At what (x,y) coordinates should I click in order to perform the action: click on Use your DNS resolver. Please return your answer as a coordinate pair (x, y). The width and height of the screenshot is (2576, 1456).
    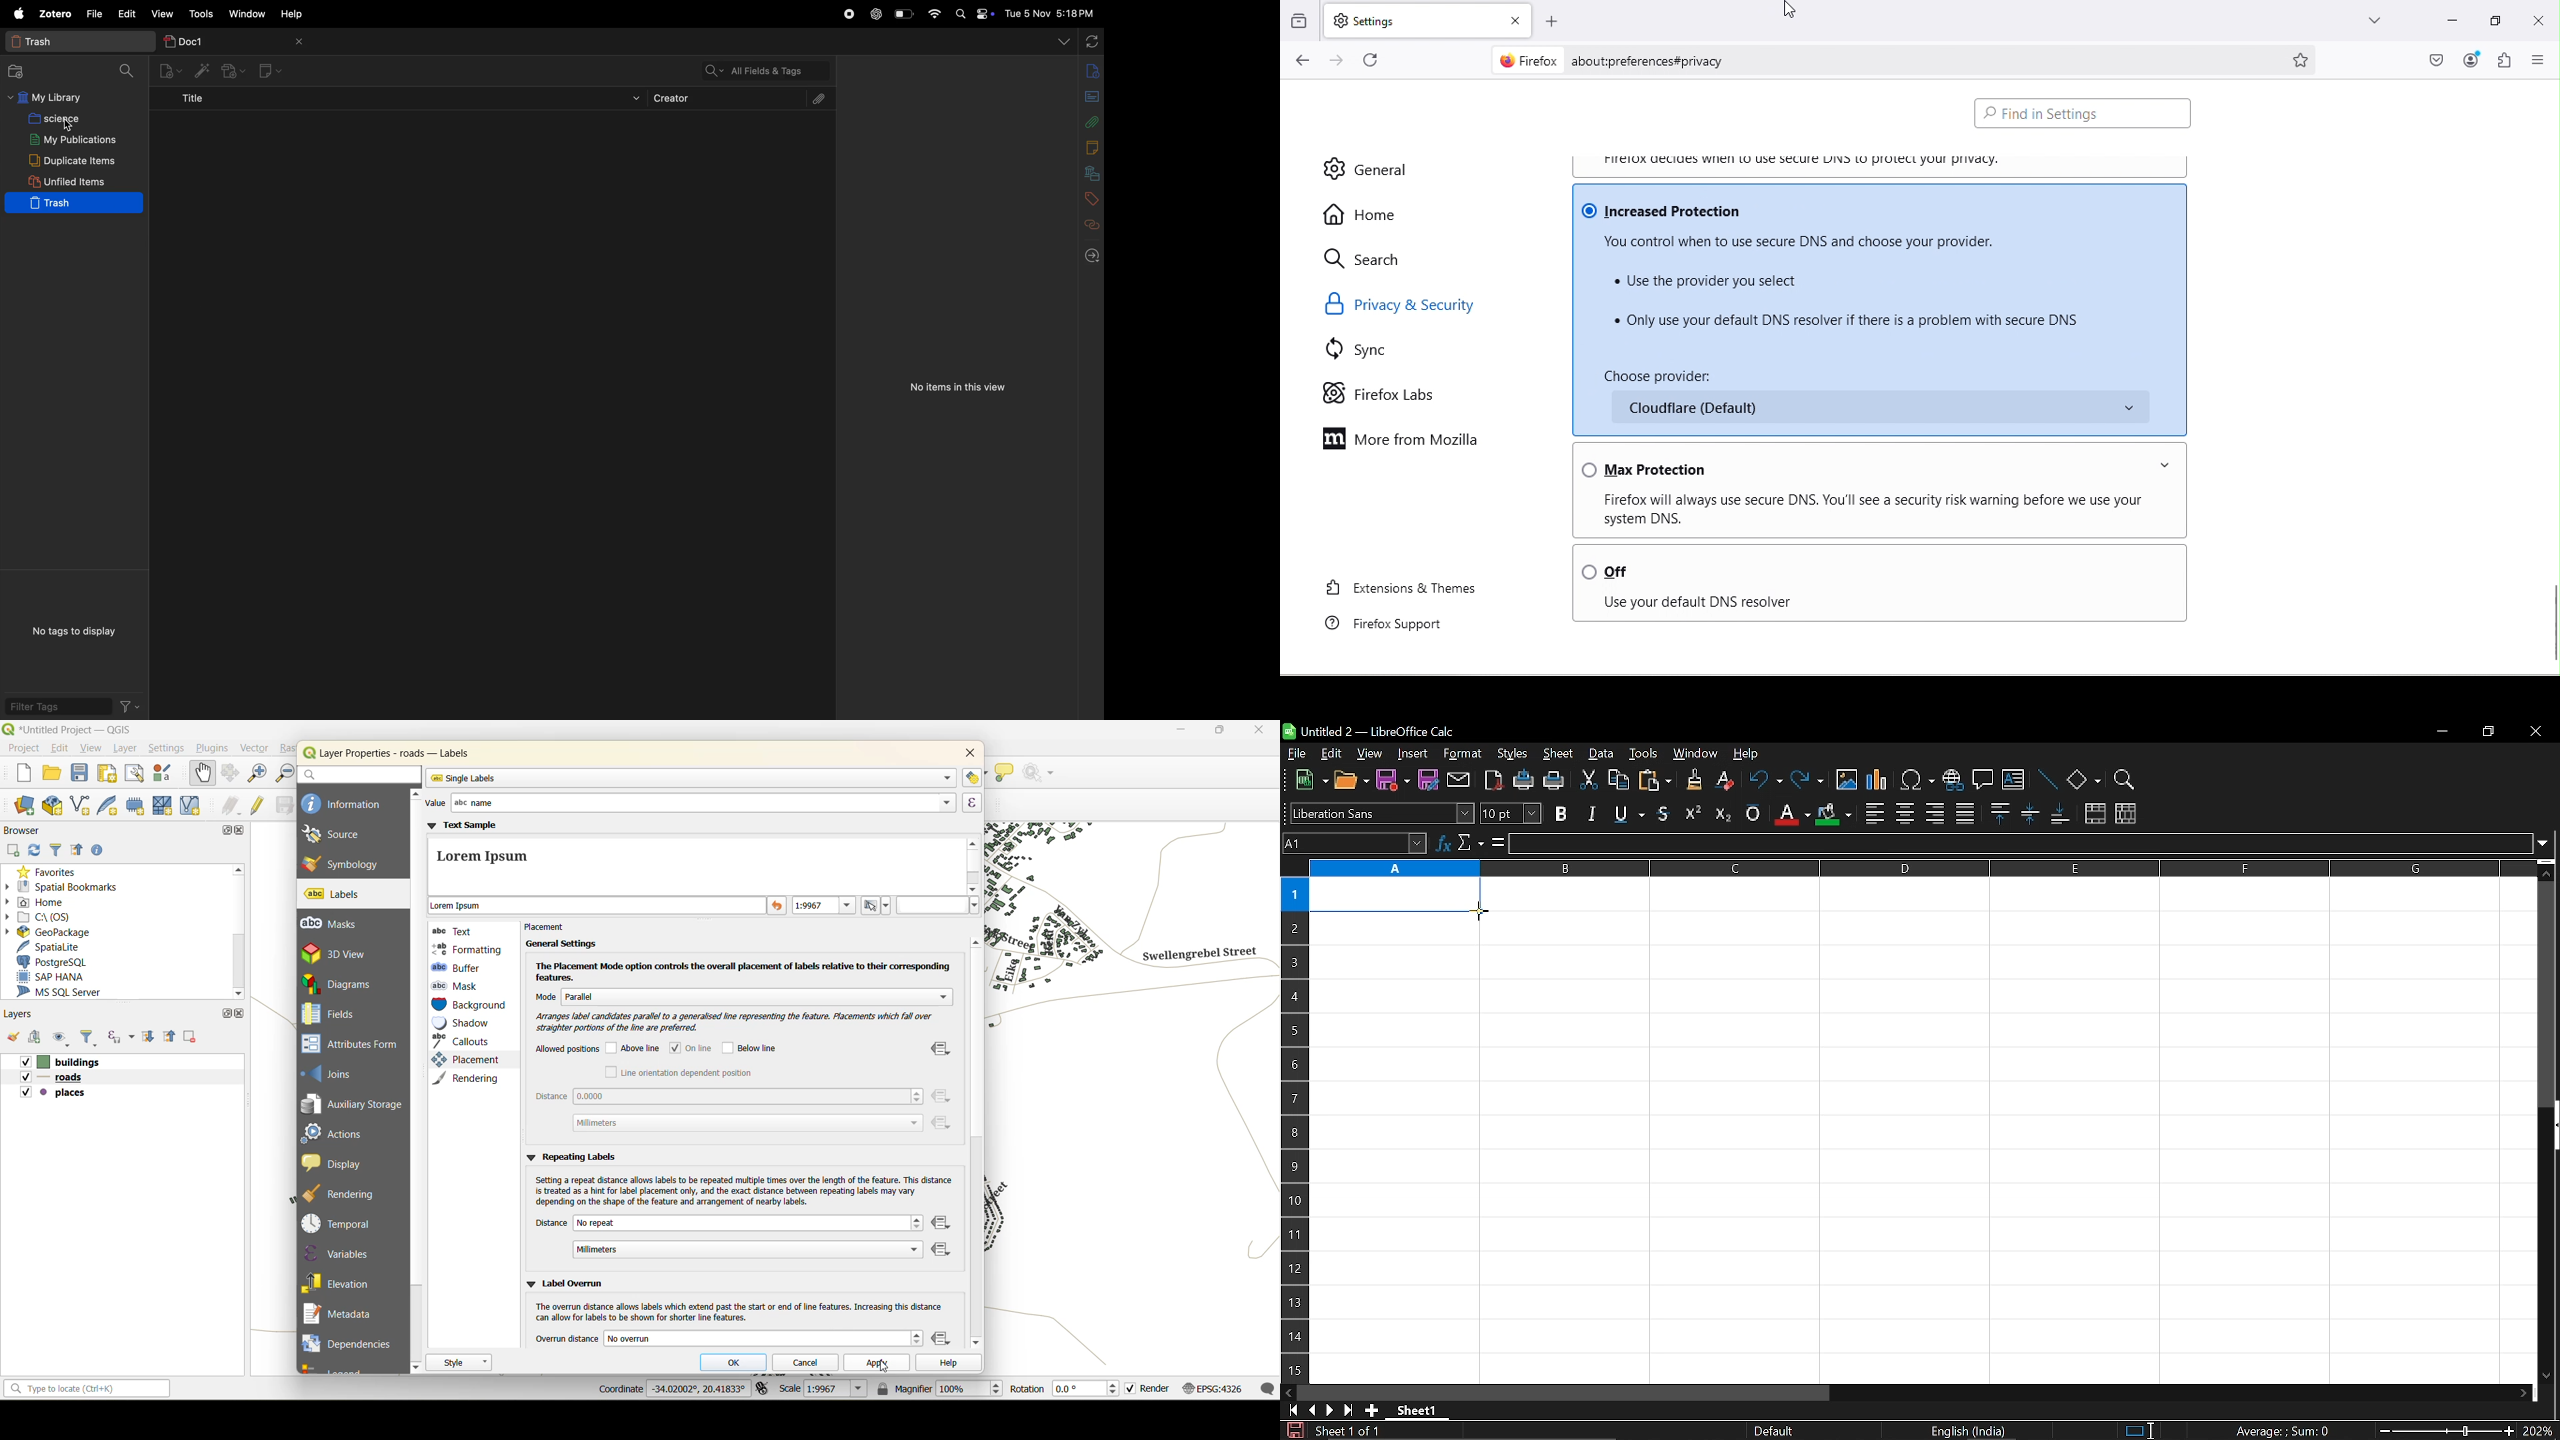
    Looking at the image, I should click on (1860, 607).